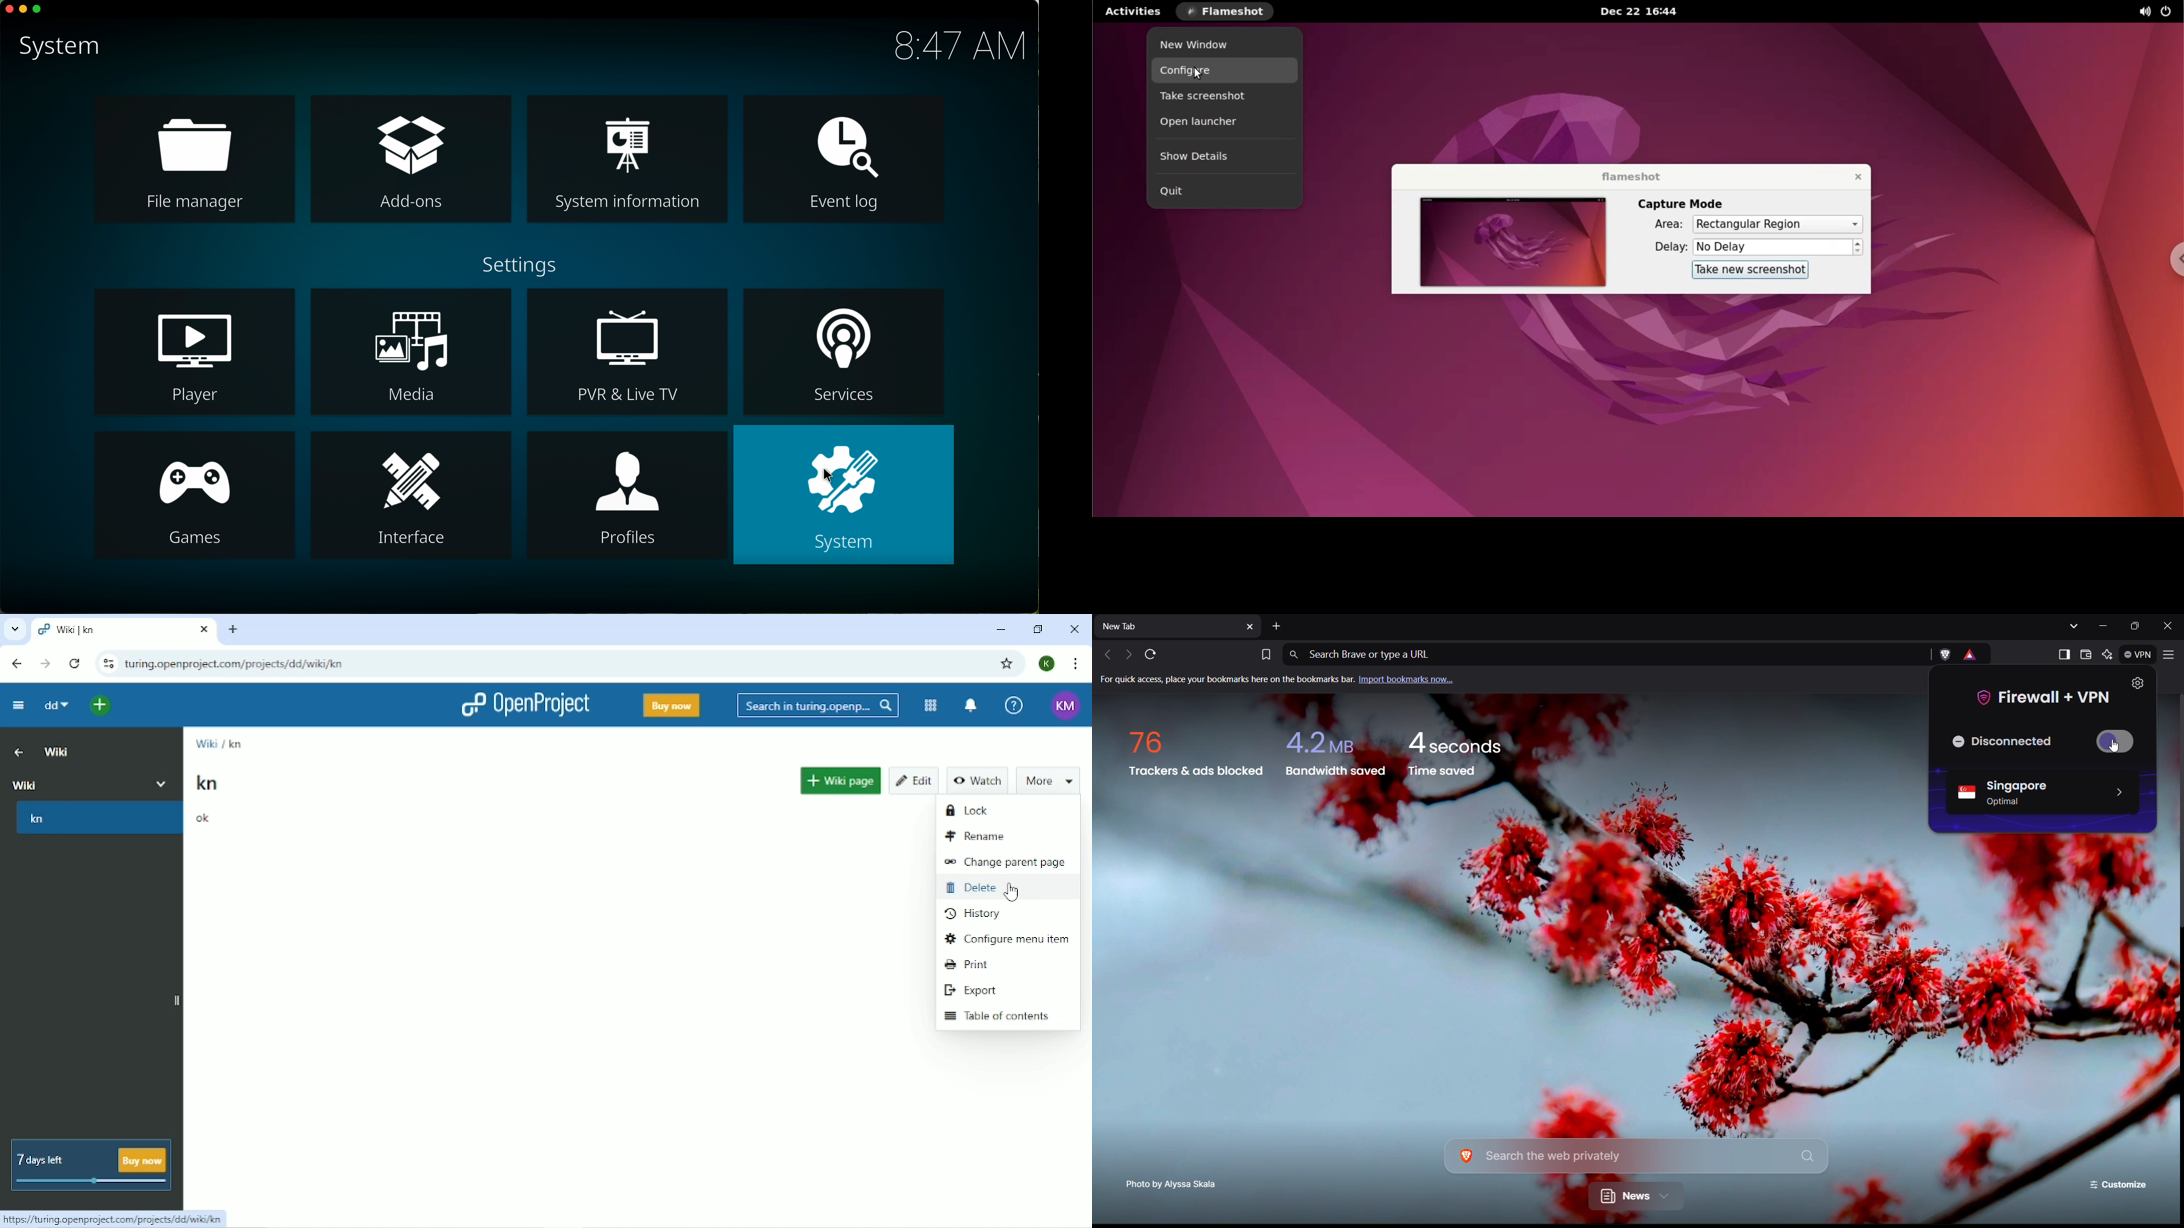 This screenshot has width=2184, height=1232. I want to click on Watch, so click(979, 781).